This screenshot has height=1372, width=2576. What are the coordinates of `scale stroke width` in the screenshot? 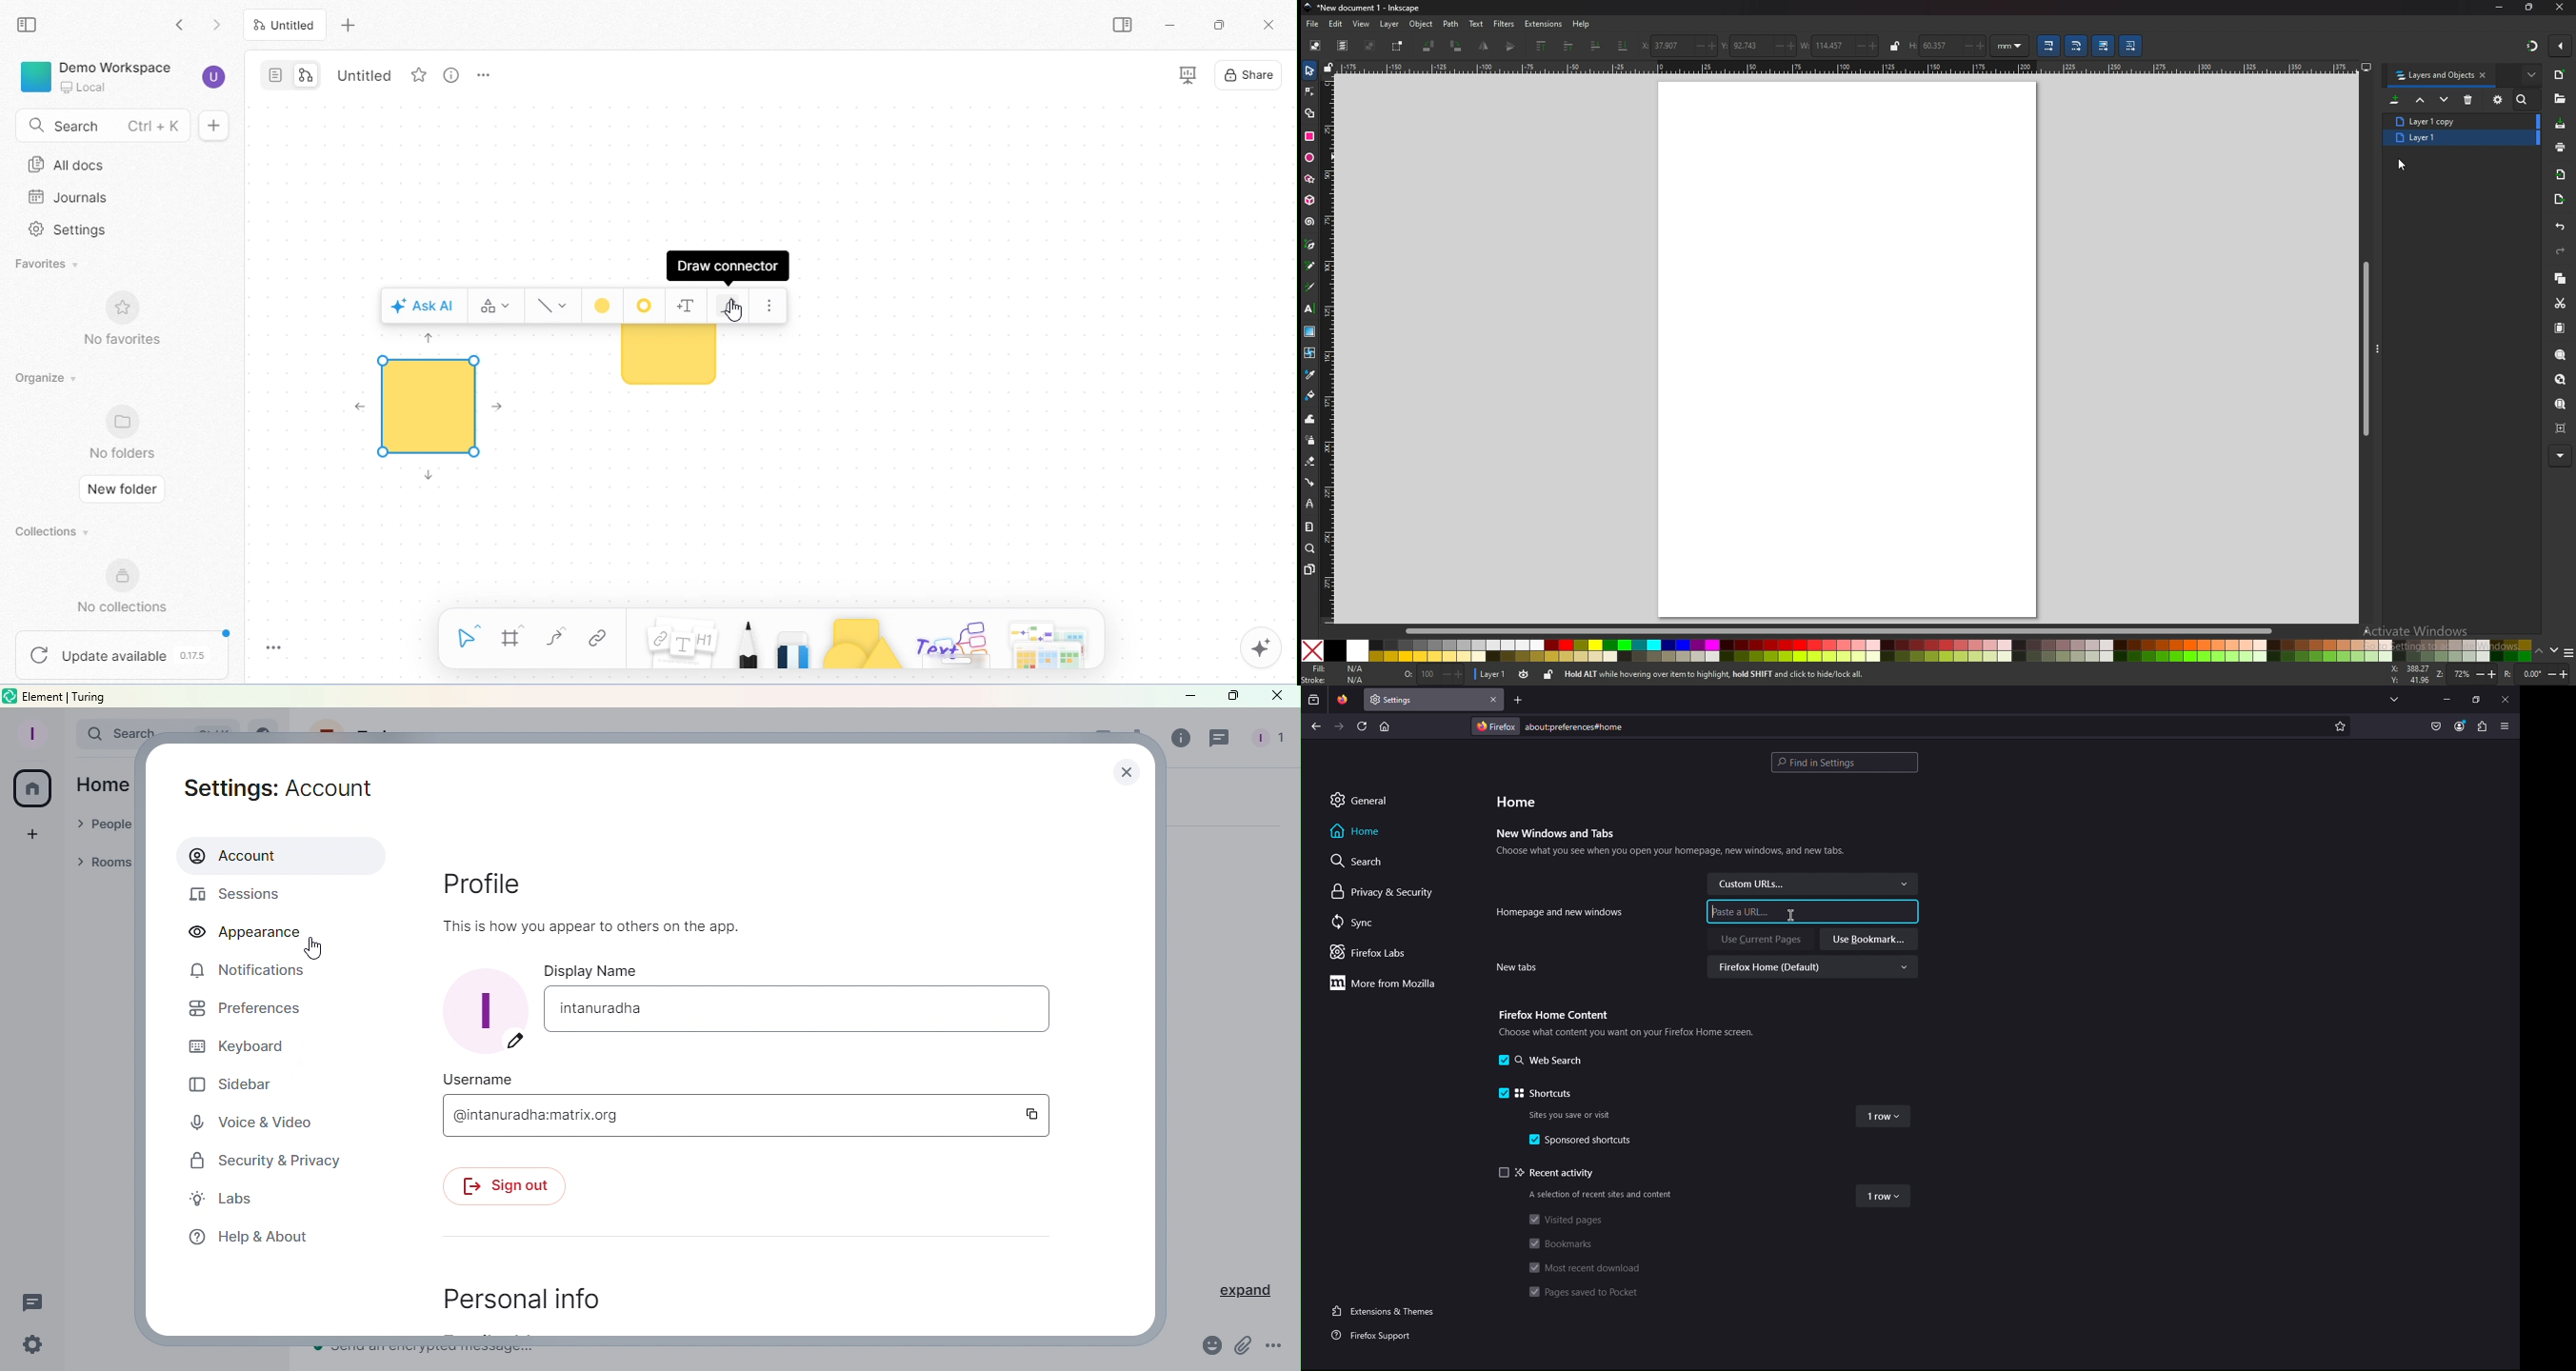 It's located at (2048, 46).